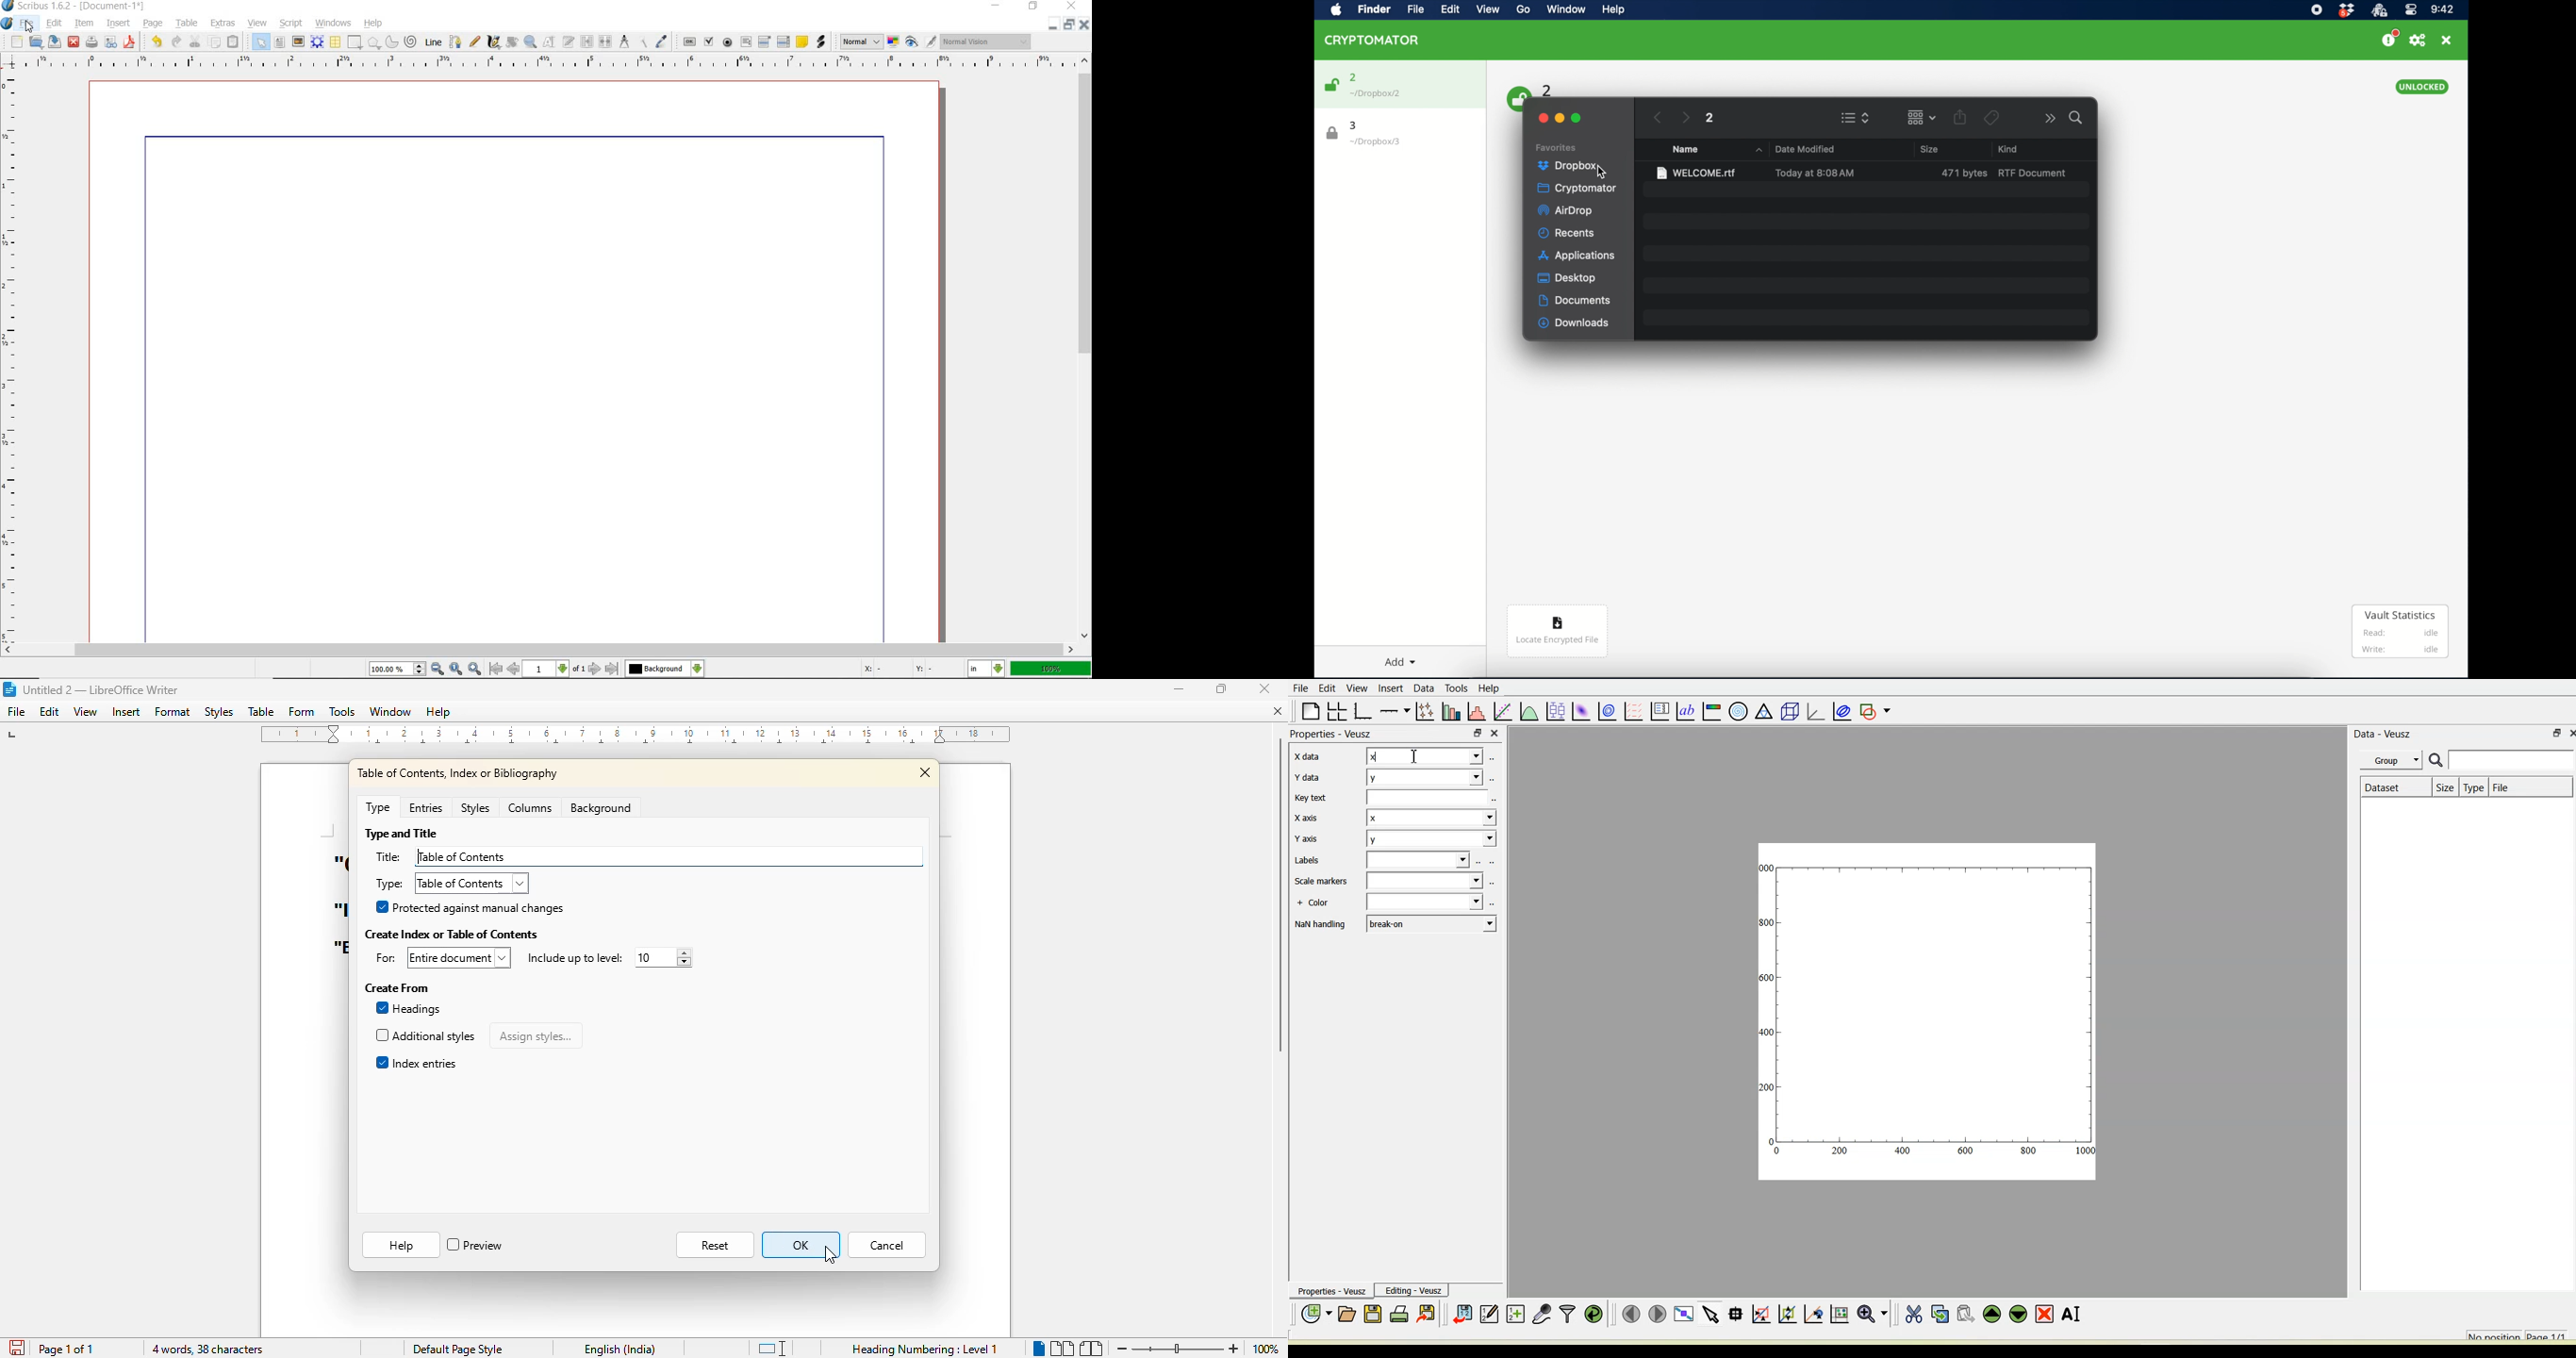  What do you see at coordinates (261, 711) in the screenshot?
I see `table` at bounding box center [261, 711].